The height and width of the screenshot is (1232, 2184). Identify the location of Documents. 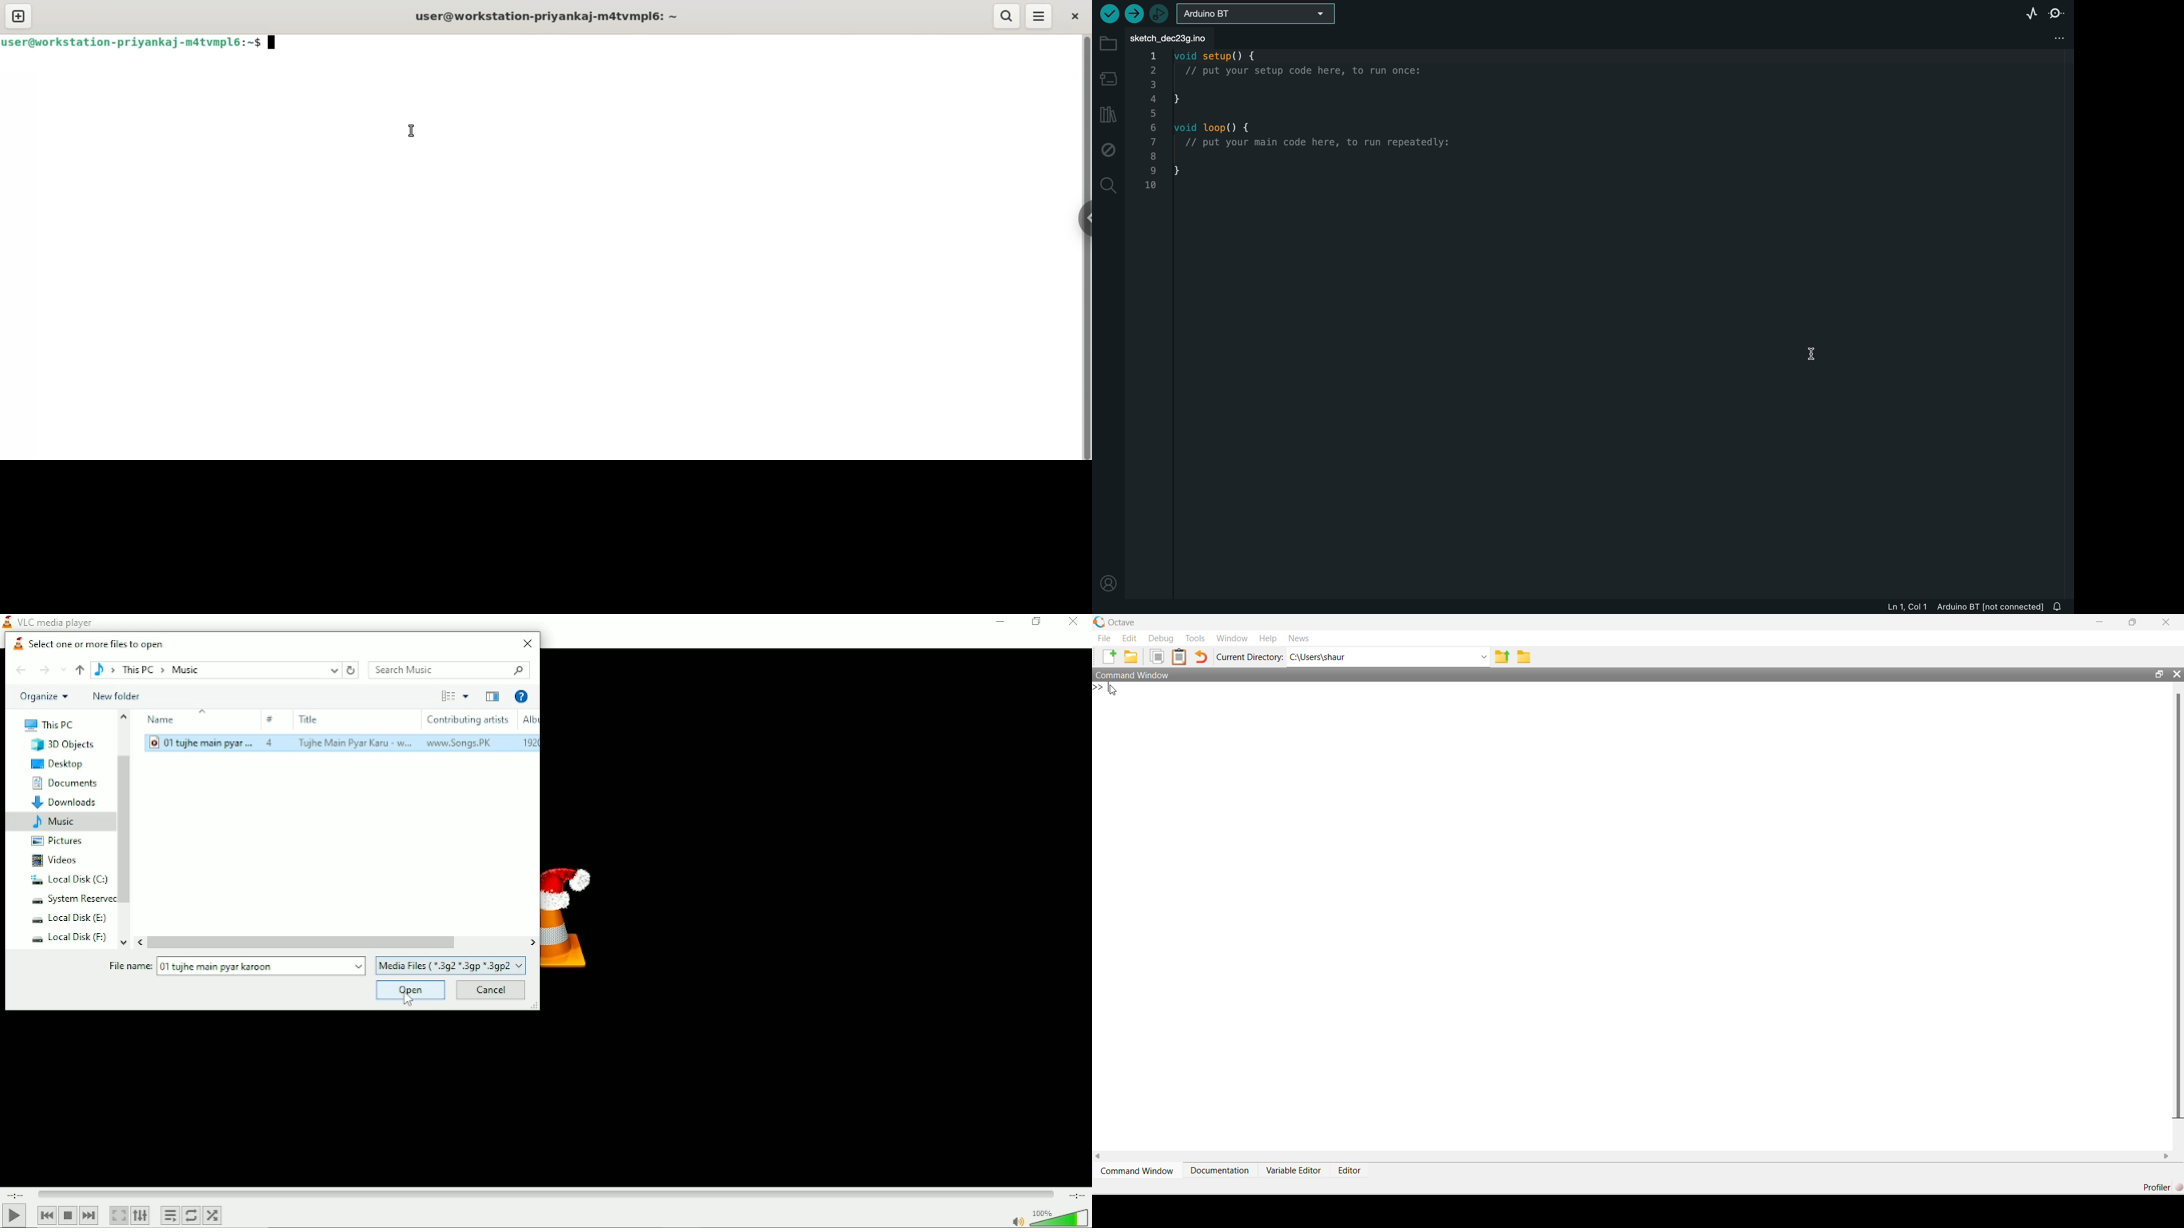
(63, 783).